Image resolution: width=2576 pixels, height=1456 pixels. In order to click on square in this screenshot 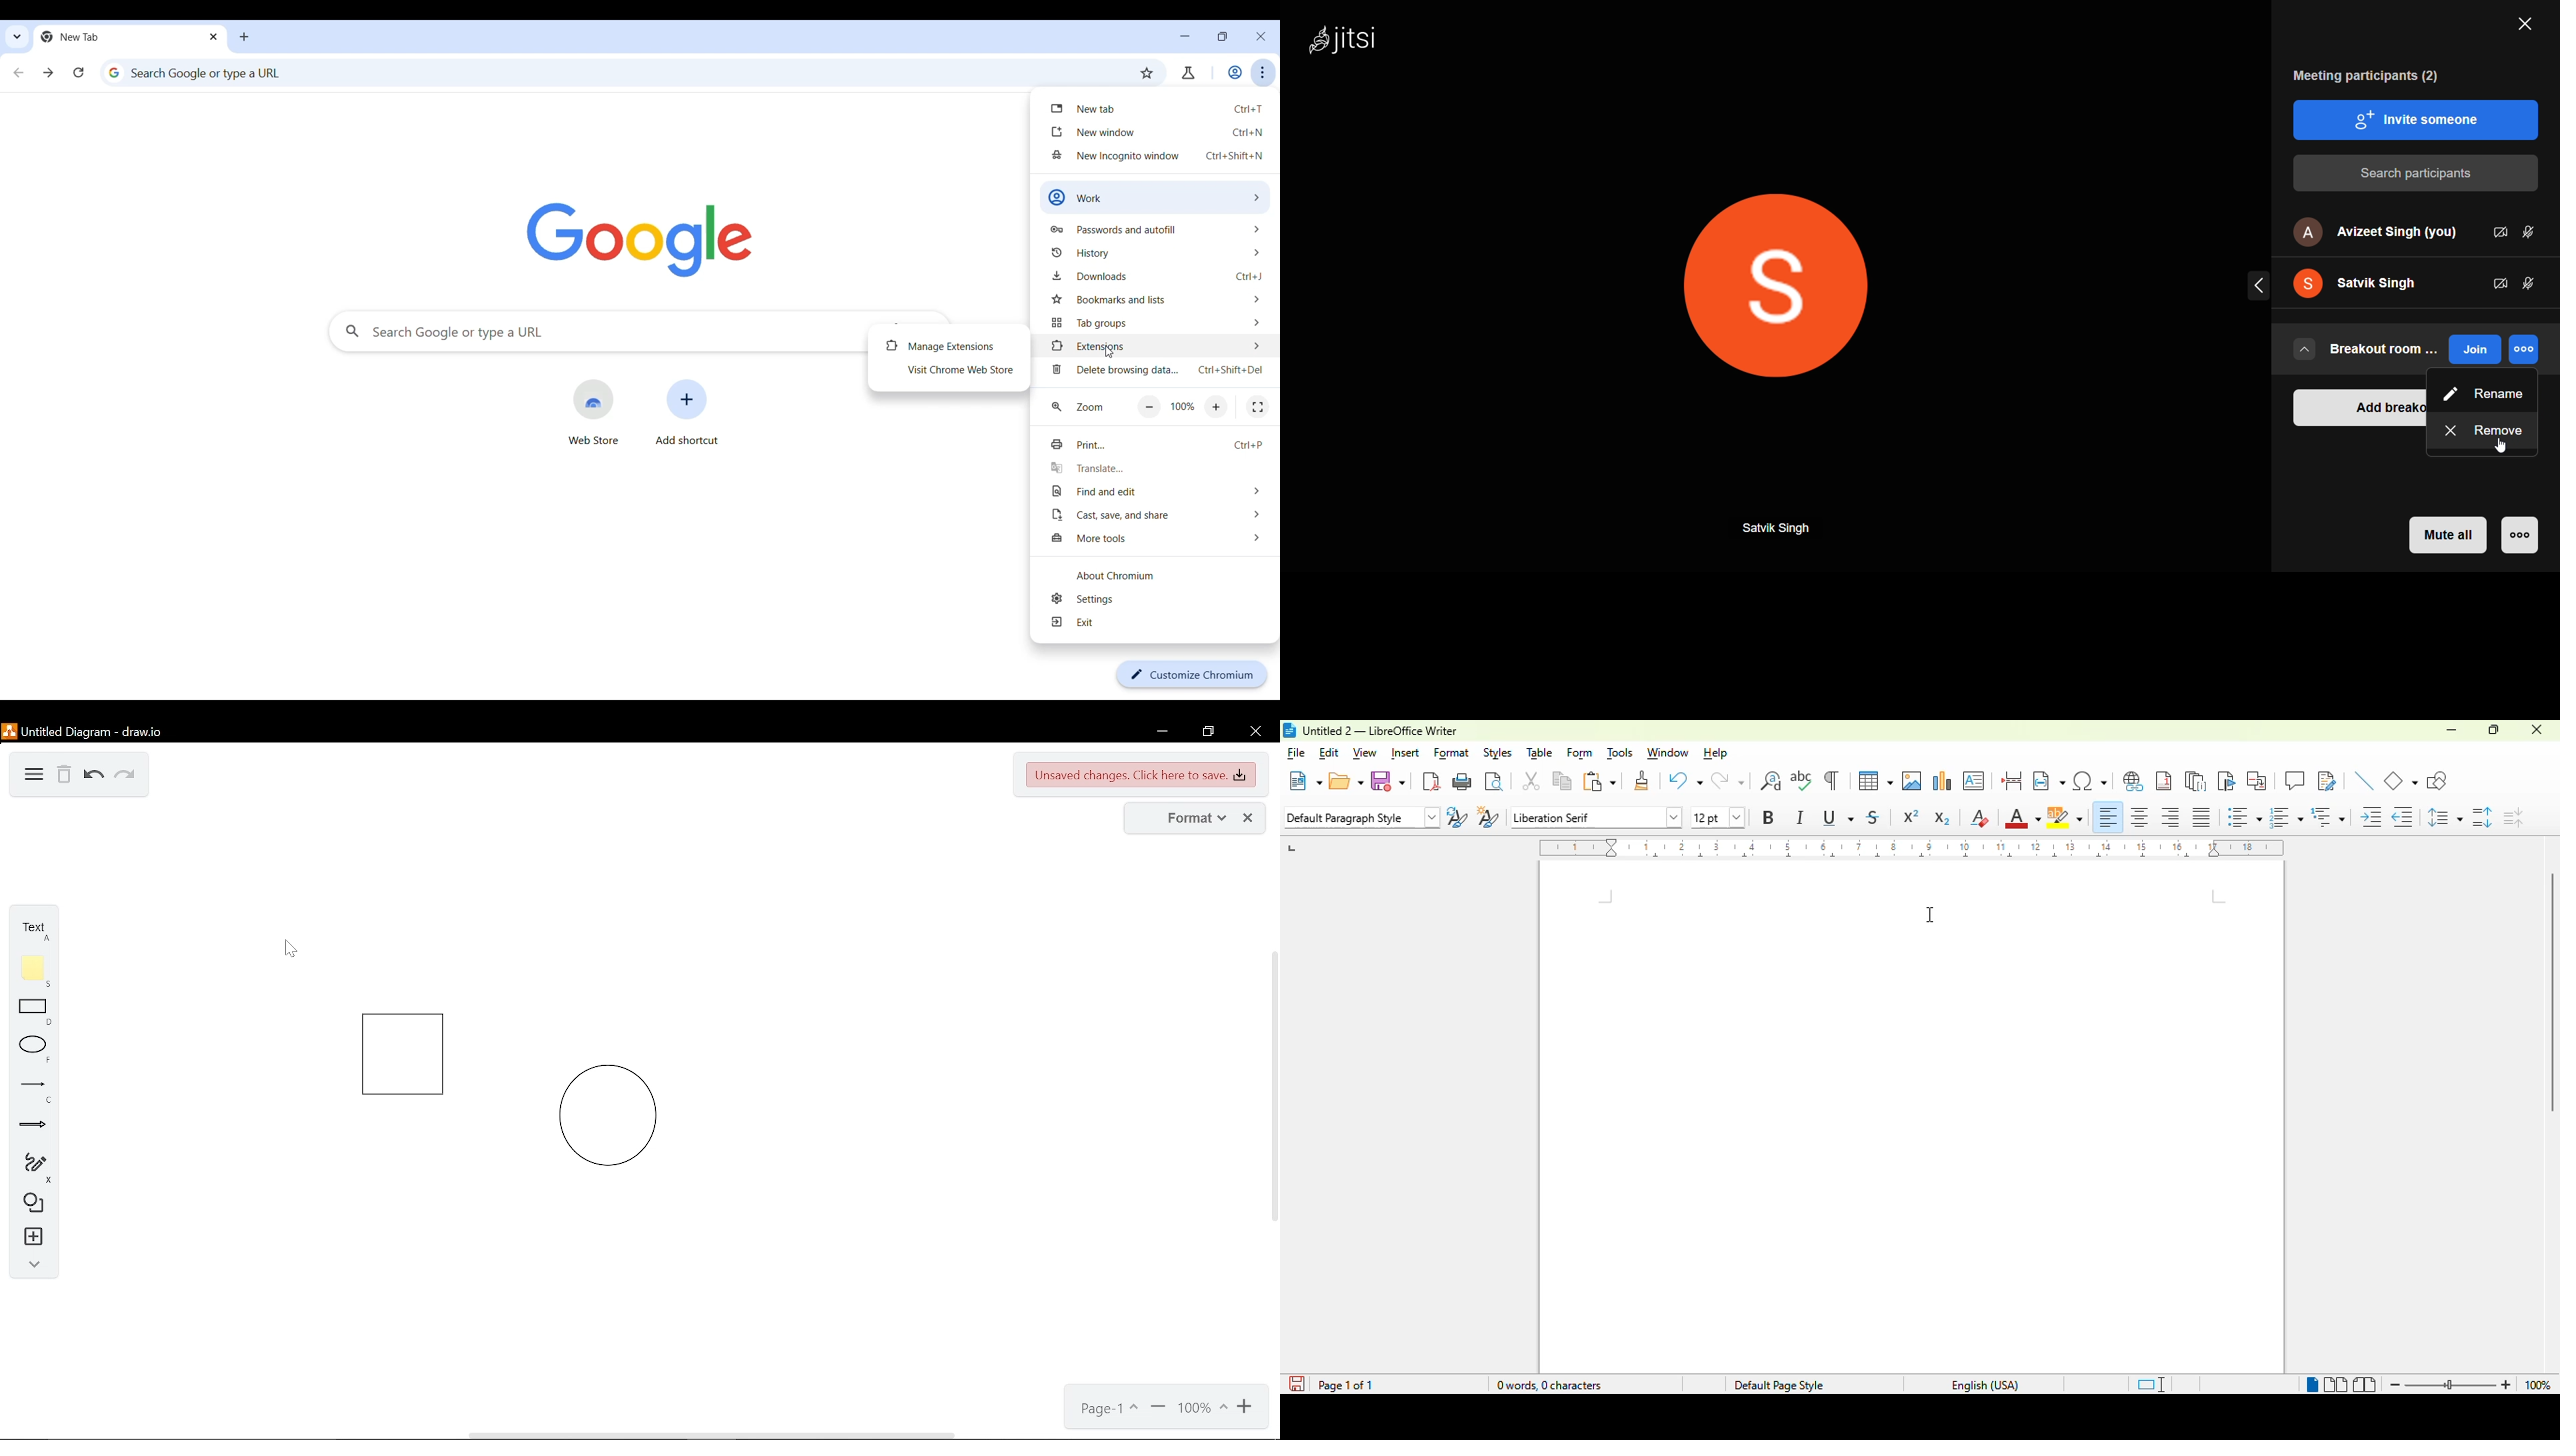, I will do `click(402, 1056)`.